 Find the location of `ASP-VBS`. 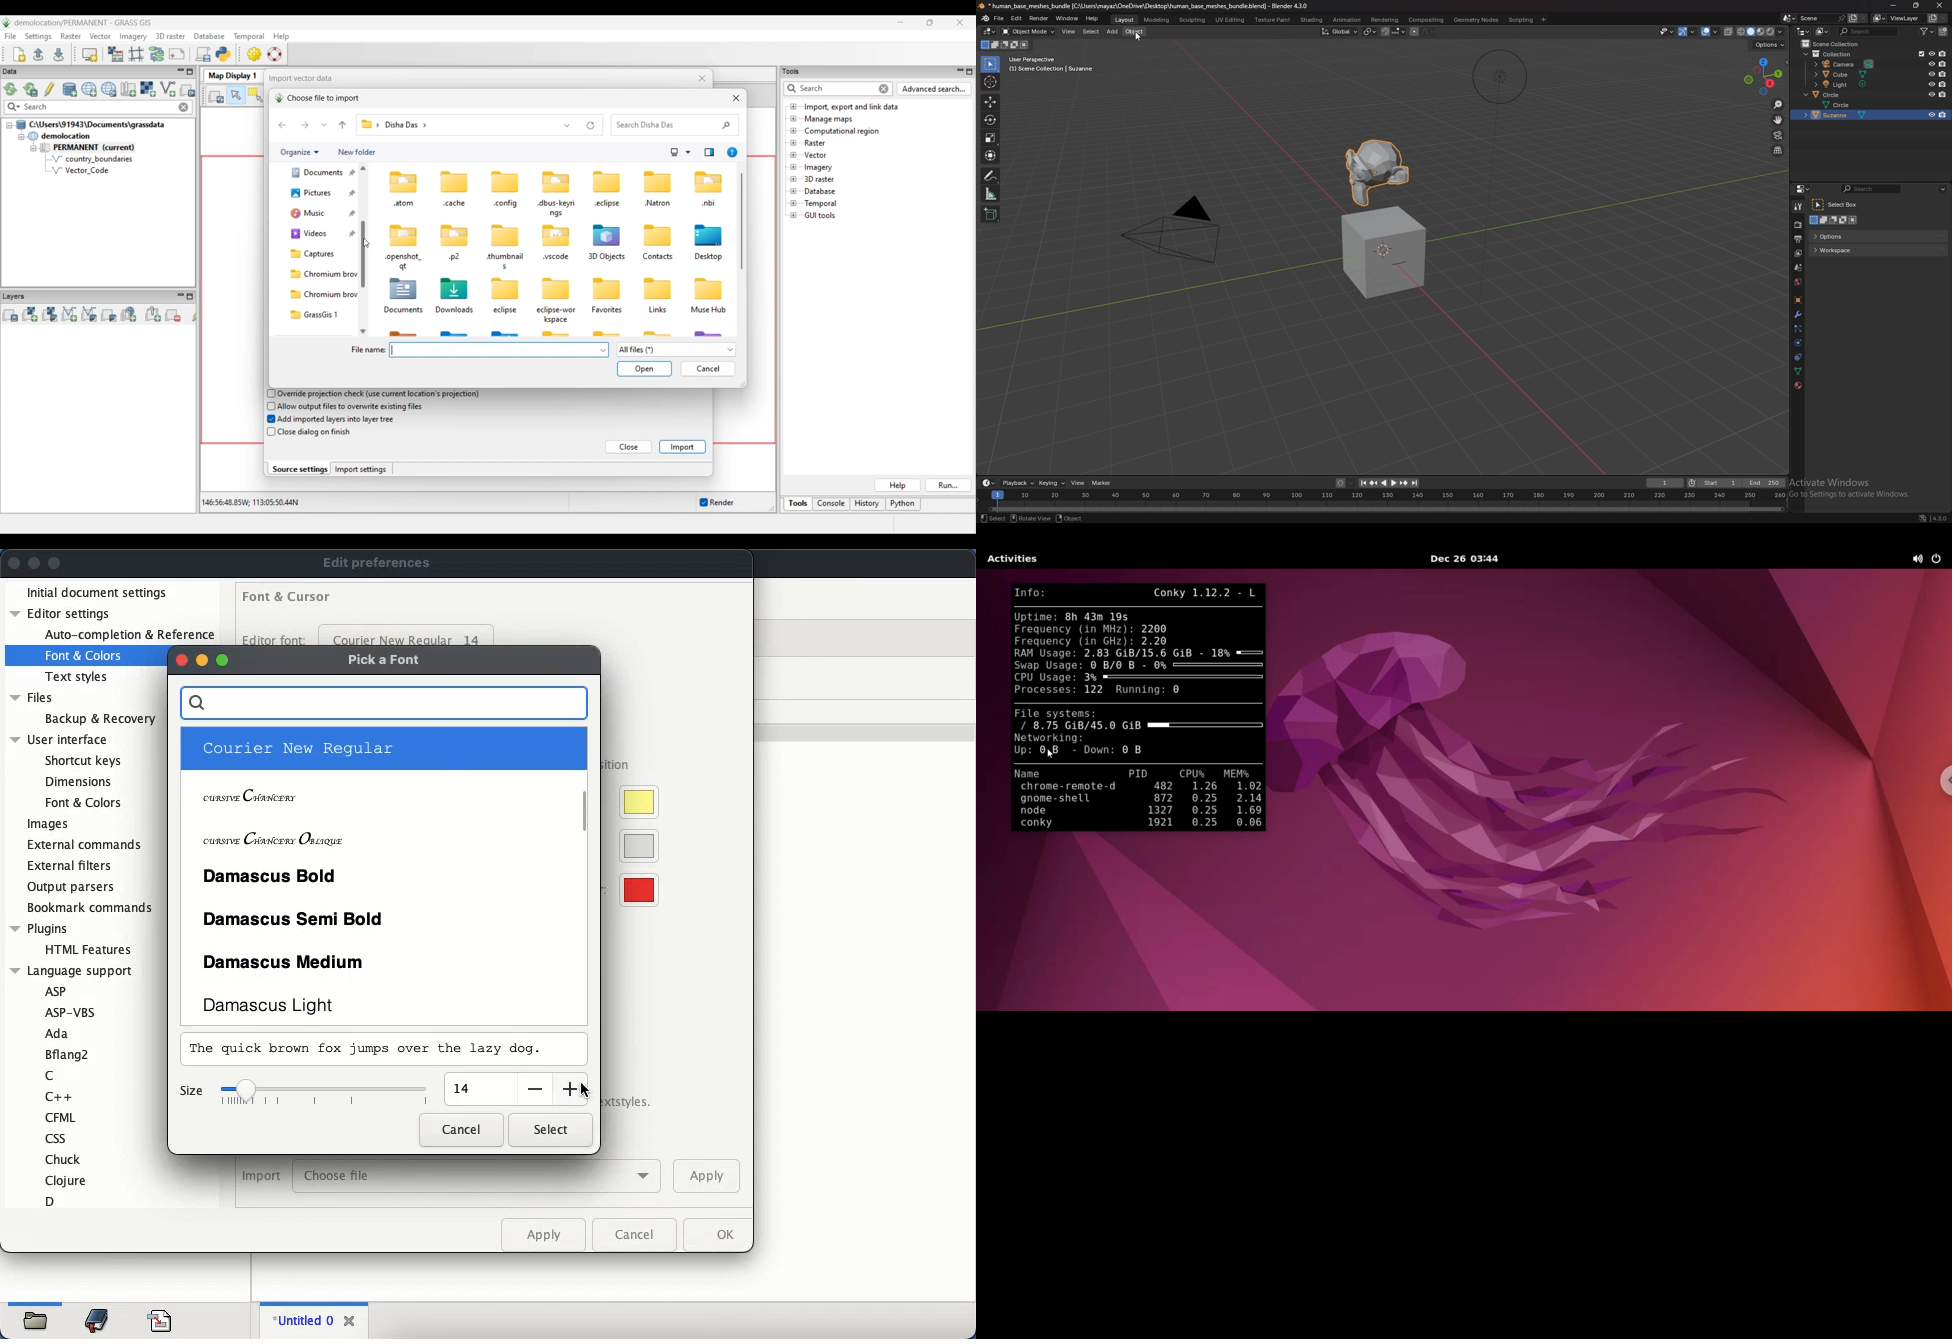

ASP-VBS is located at coordinates (77, 1012).